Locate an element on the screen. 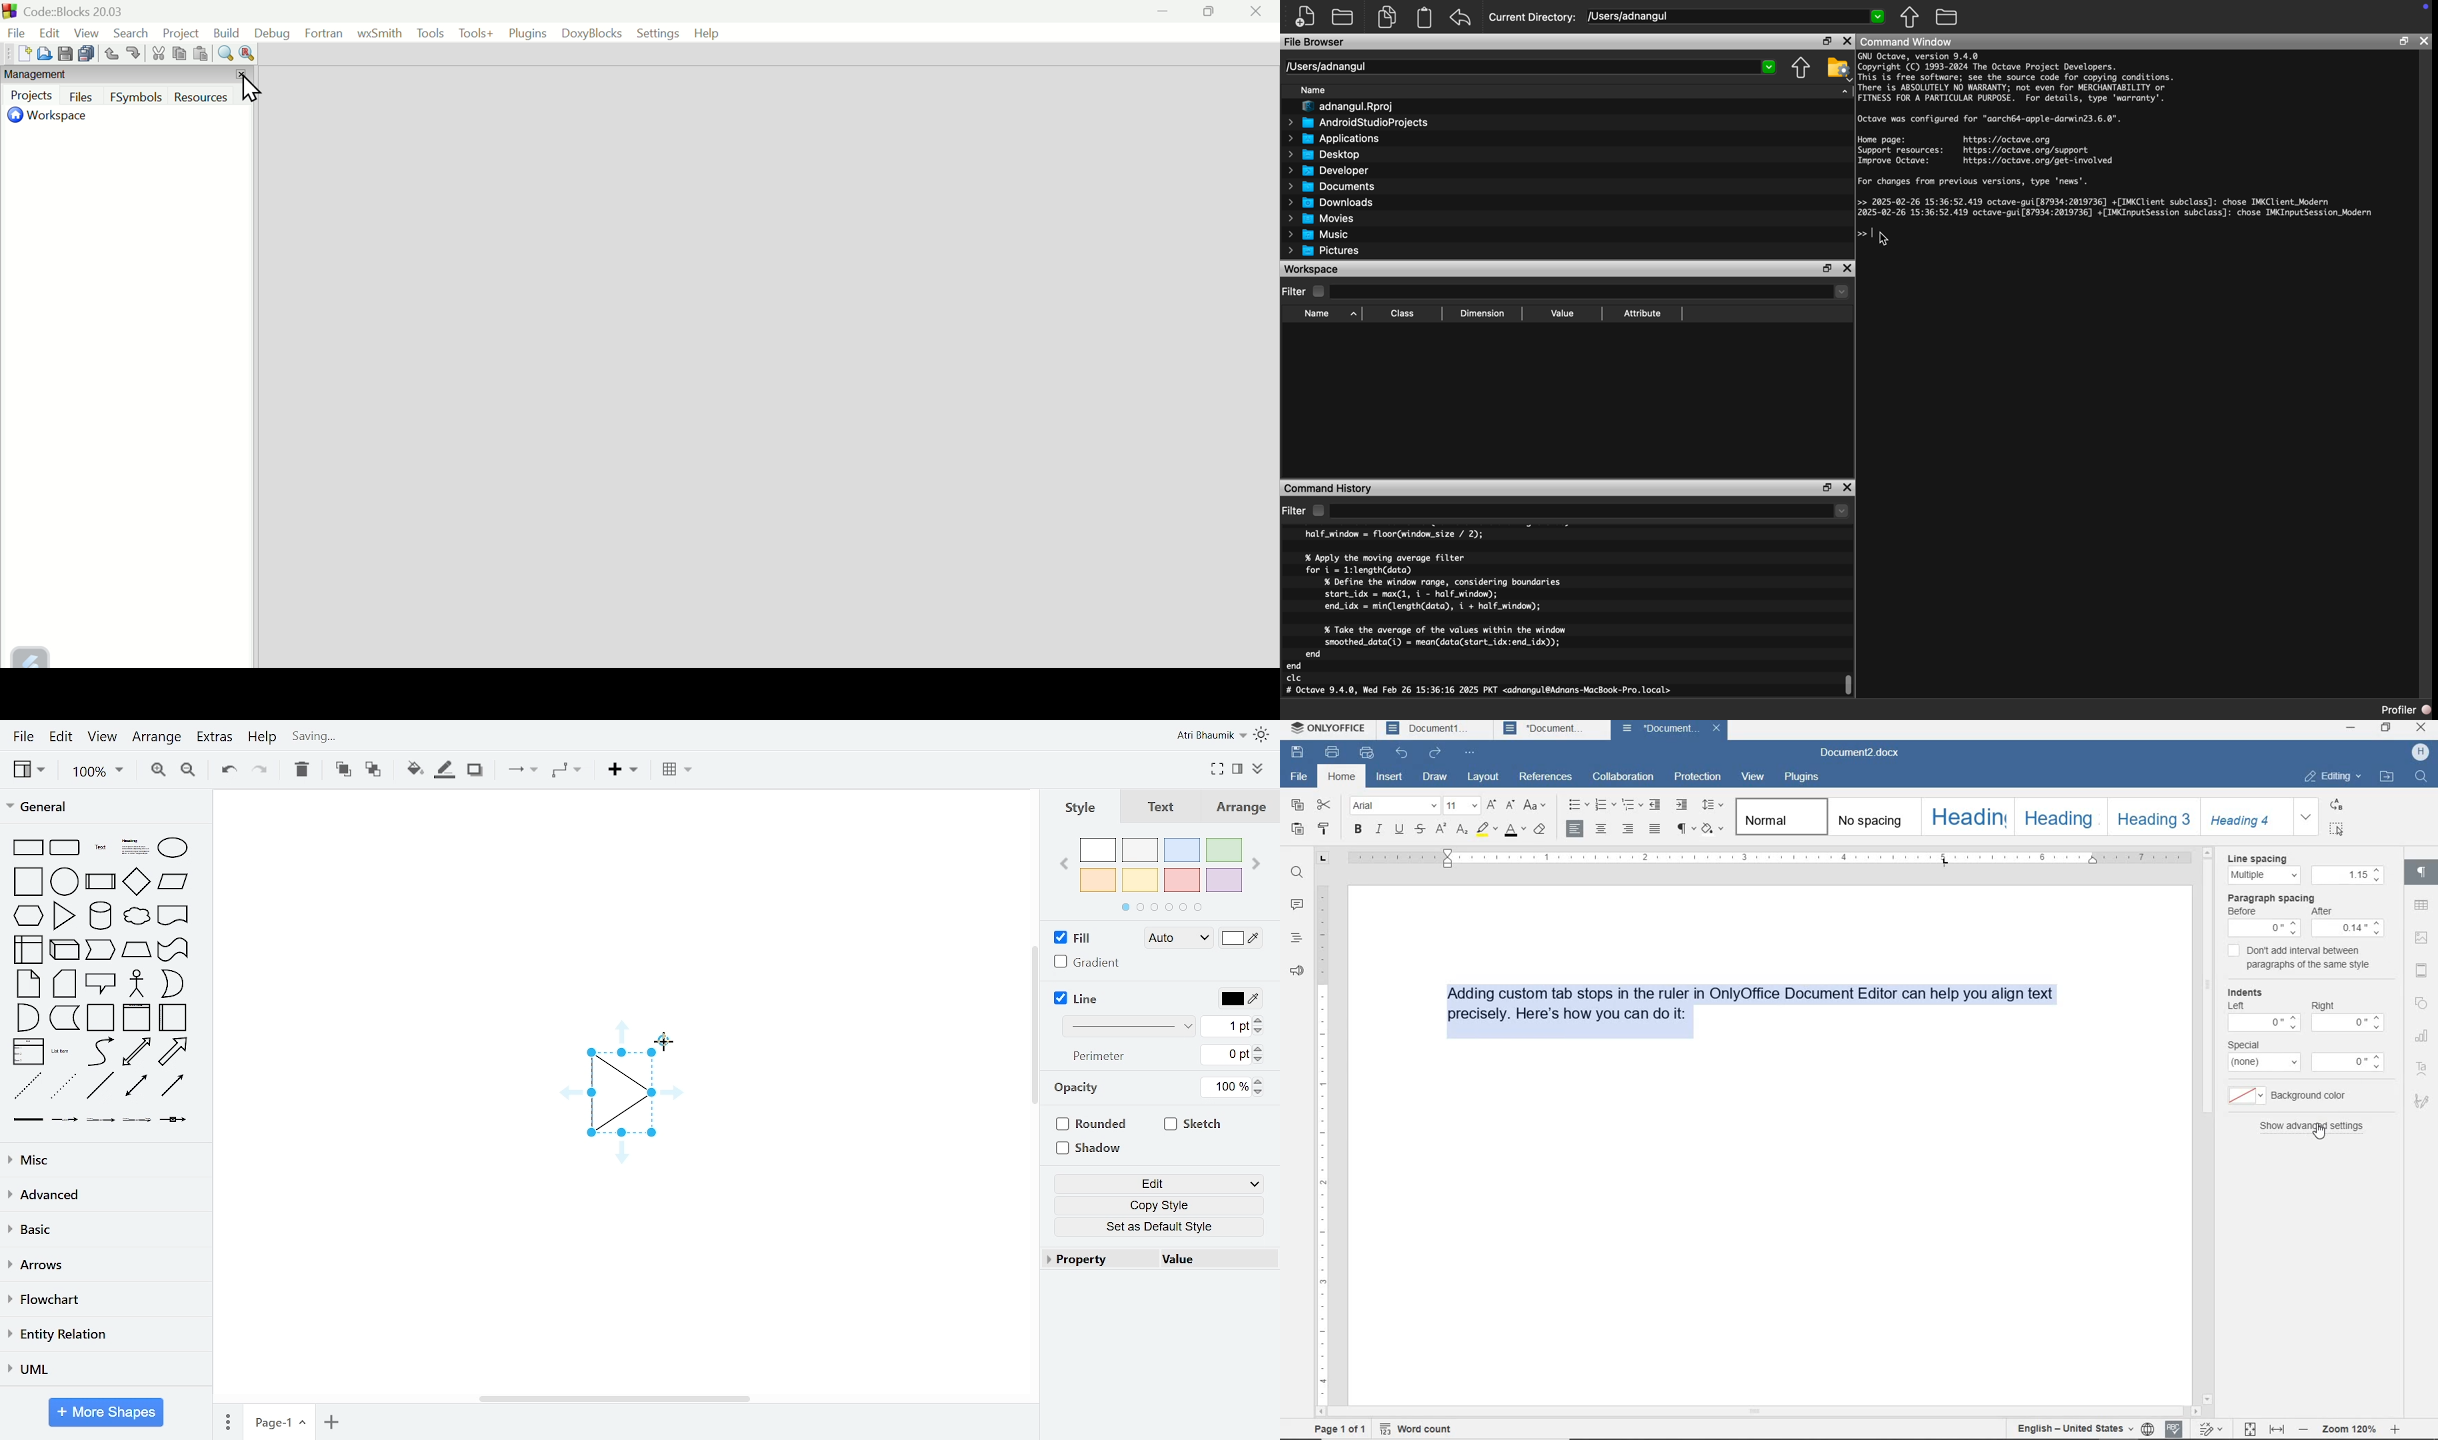 This screenshot has height=1456, width=2464. justified is located at coordinates (1653, 828).